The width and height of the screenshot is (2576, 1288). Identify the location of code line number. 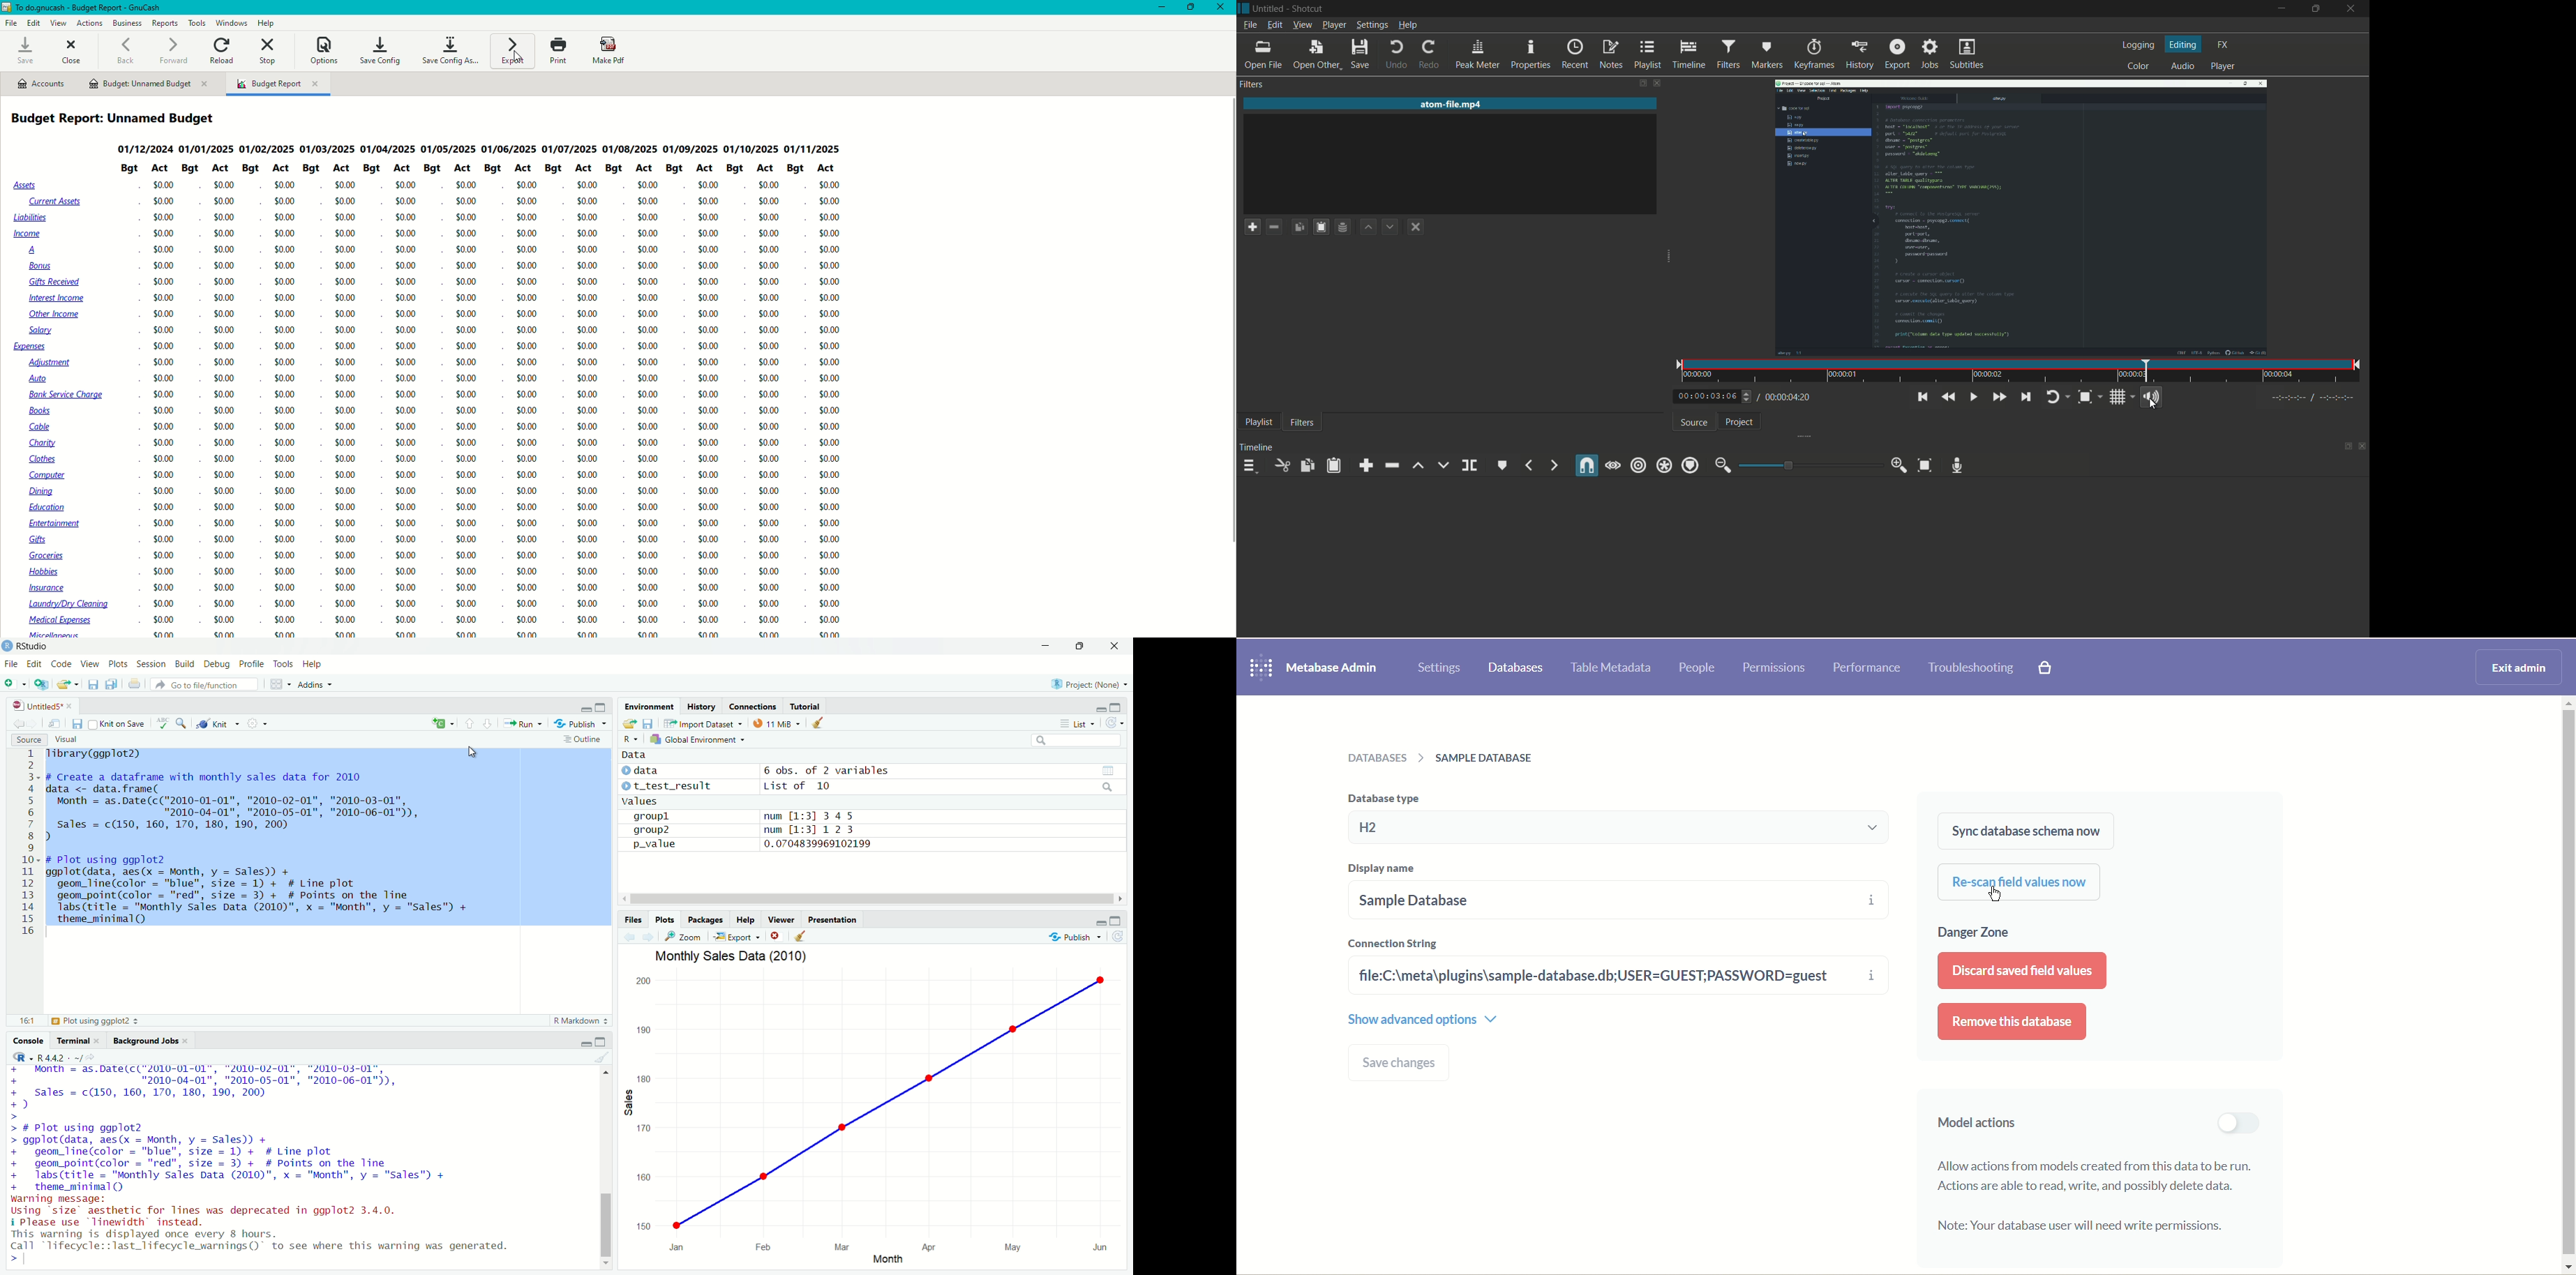
(30, 844).